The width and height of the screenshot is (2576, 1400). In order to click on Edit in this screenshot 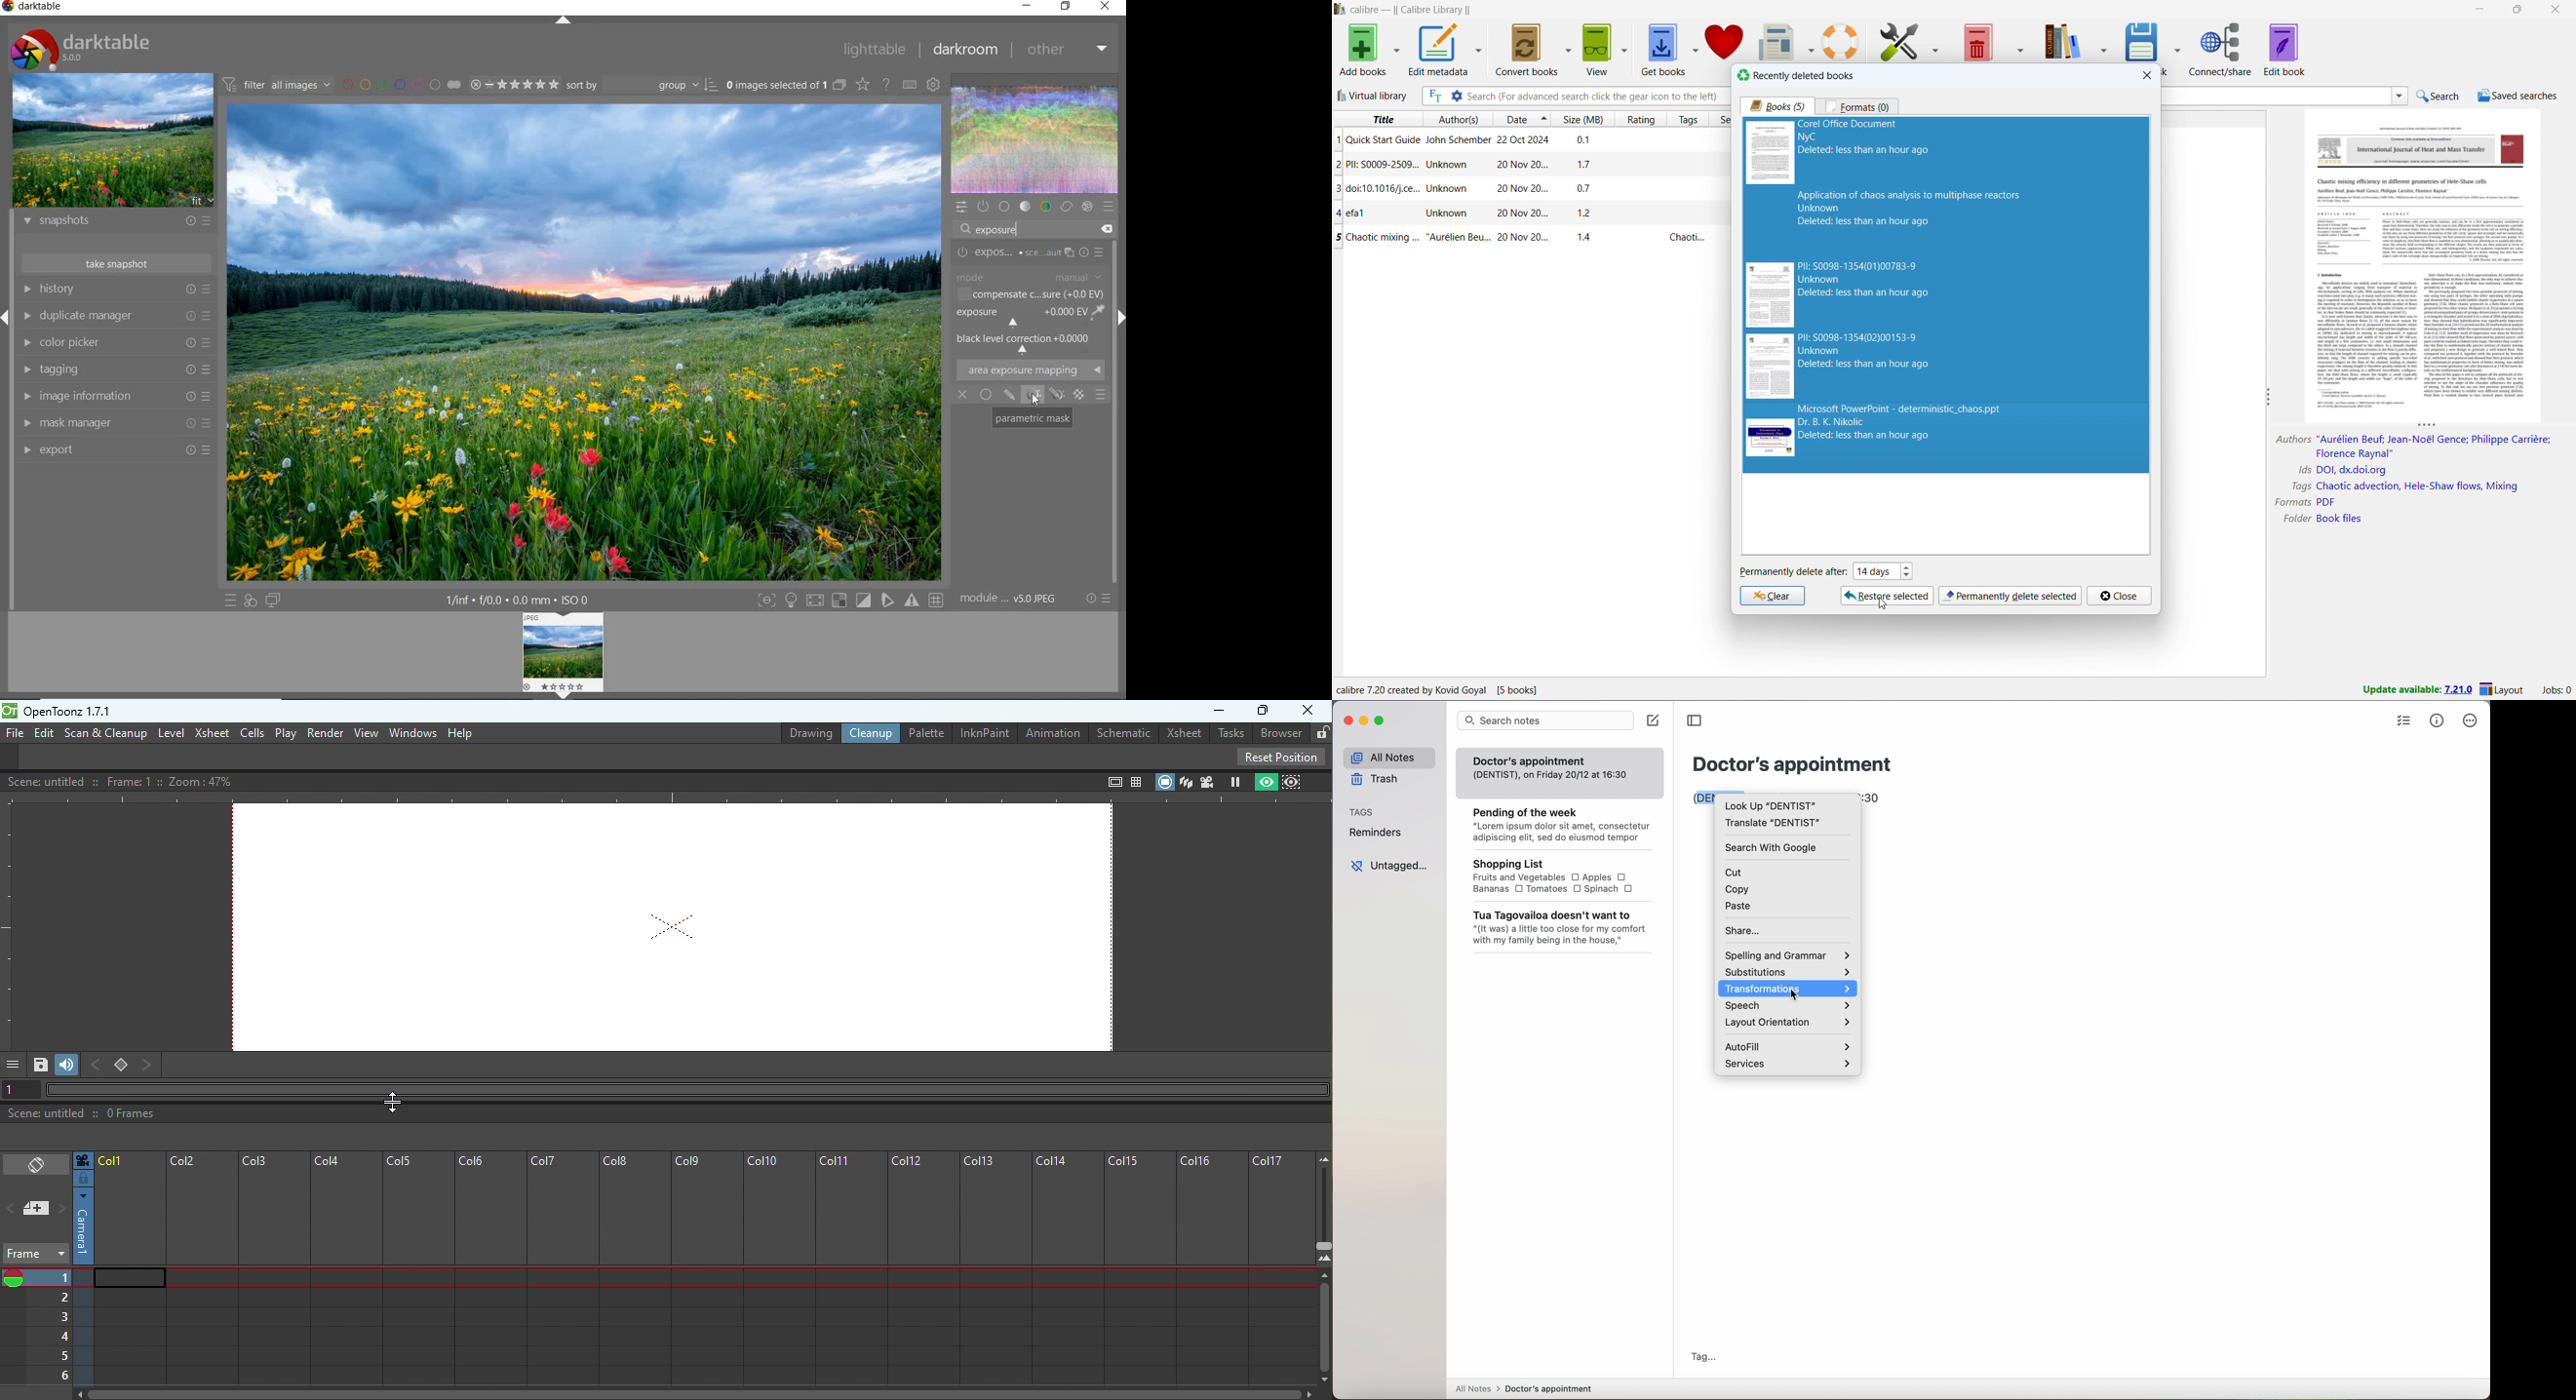, I will do `click(43, 732)`.